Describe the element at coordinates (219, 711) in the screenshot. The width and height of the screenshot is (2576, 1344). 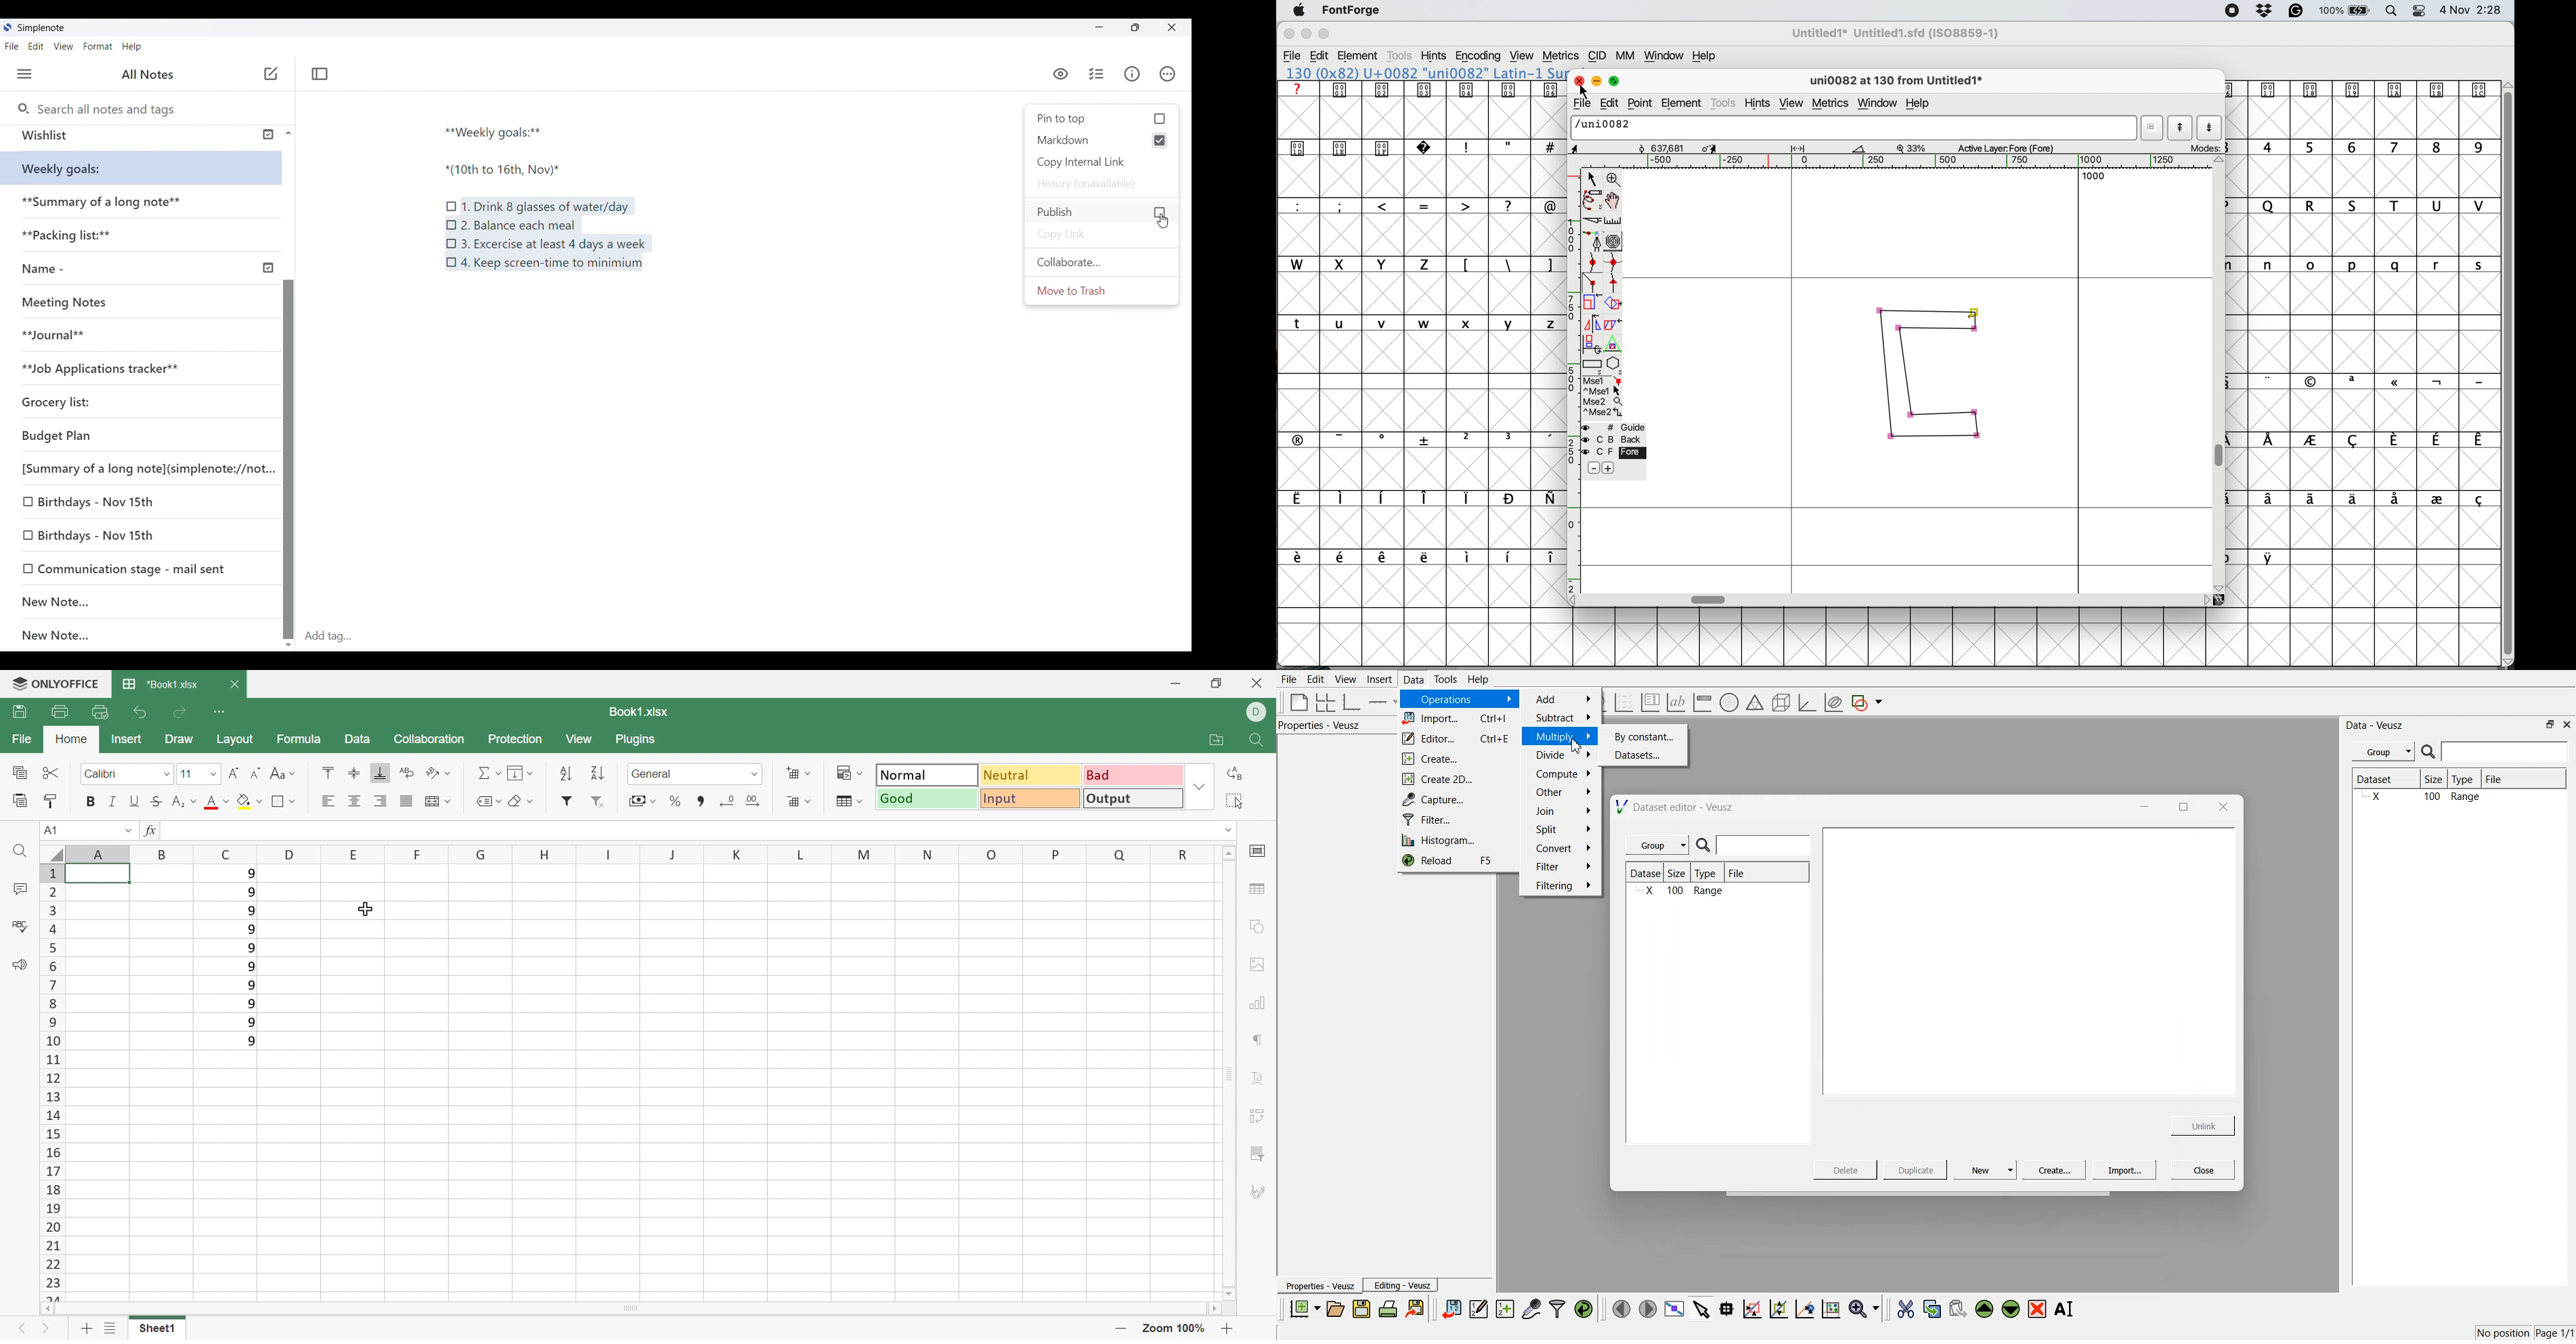
I see `Customize Quick Access Toolbar` at that location.